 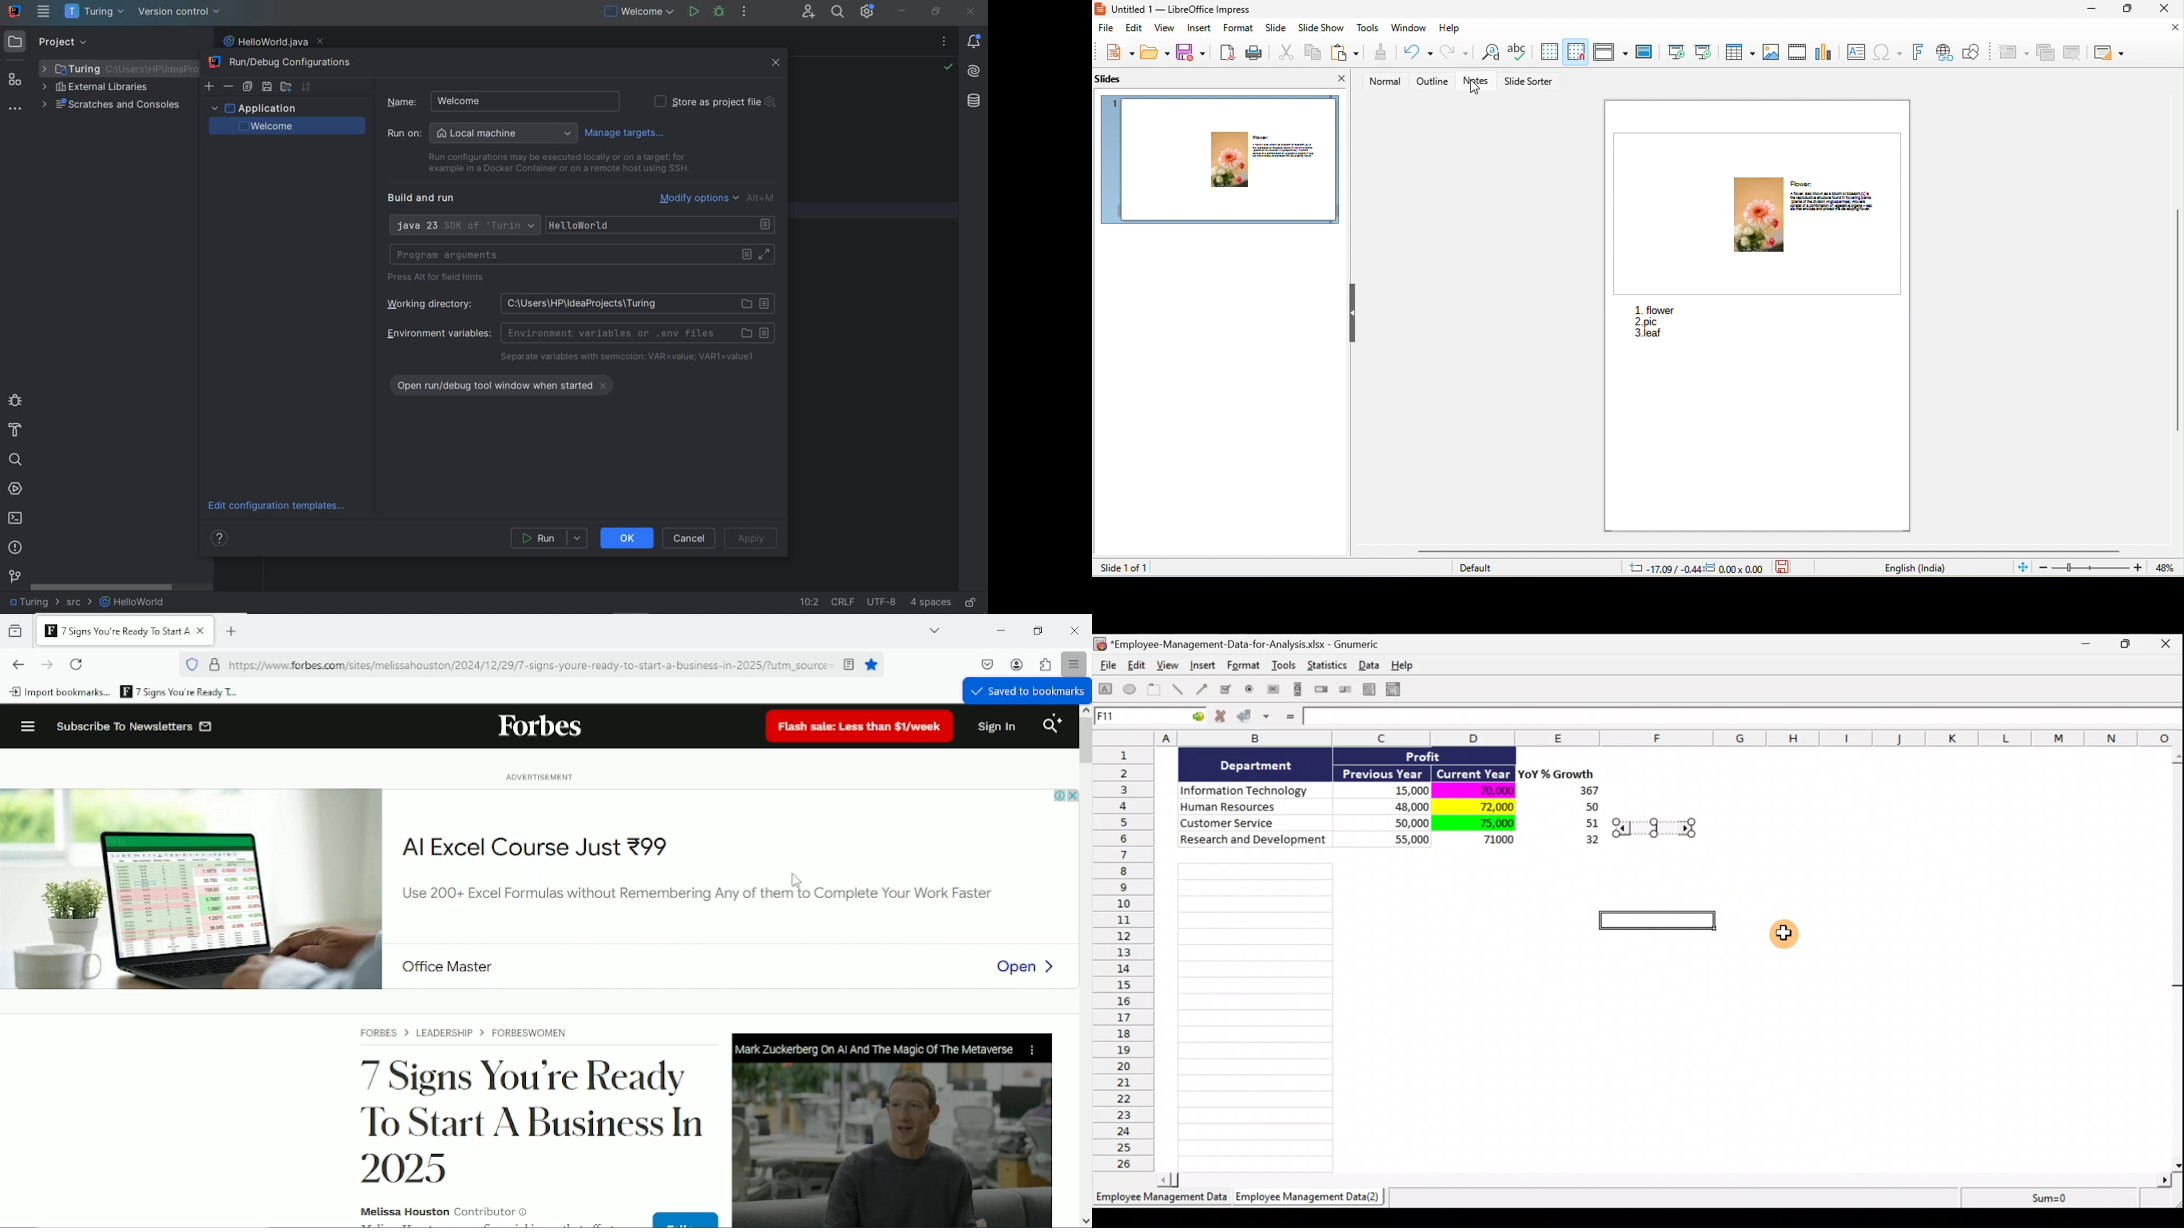 I want to click on Project folder, so click(x=115, y=68).